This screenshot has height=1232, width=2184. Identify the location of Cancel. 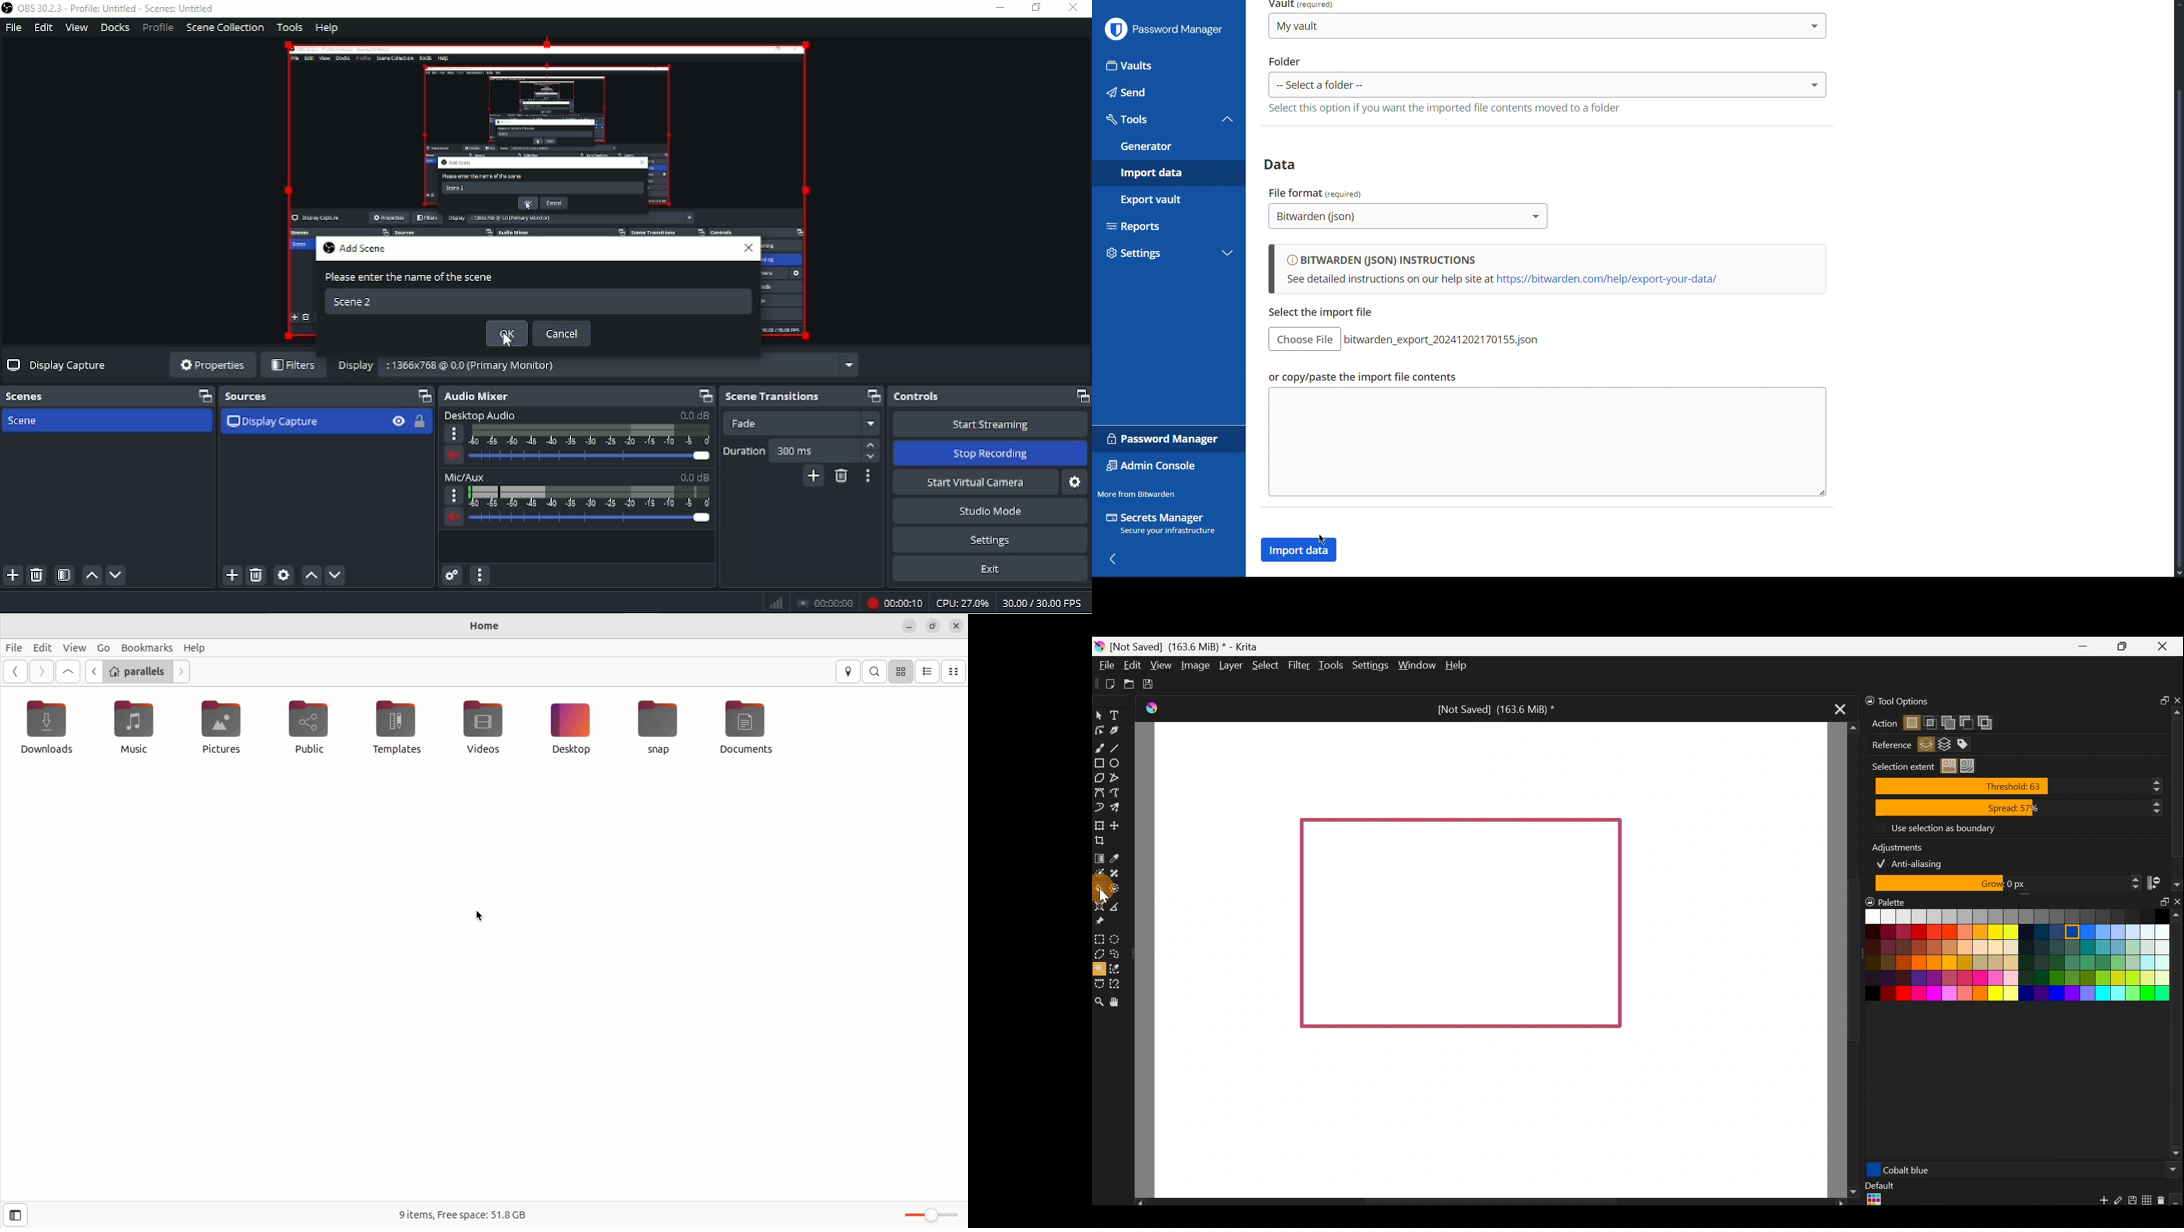
(563, 333).